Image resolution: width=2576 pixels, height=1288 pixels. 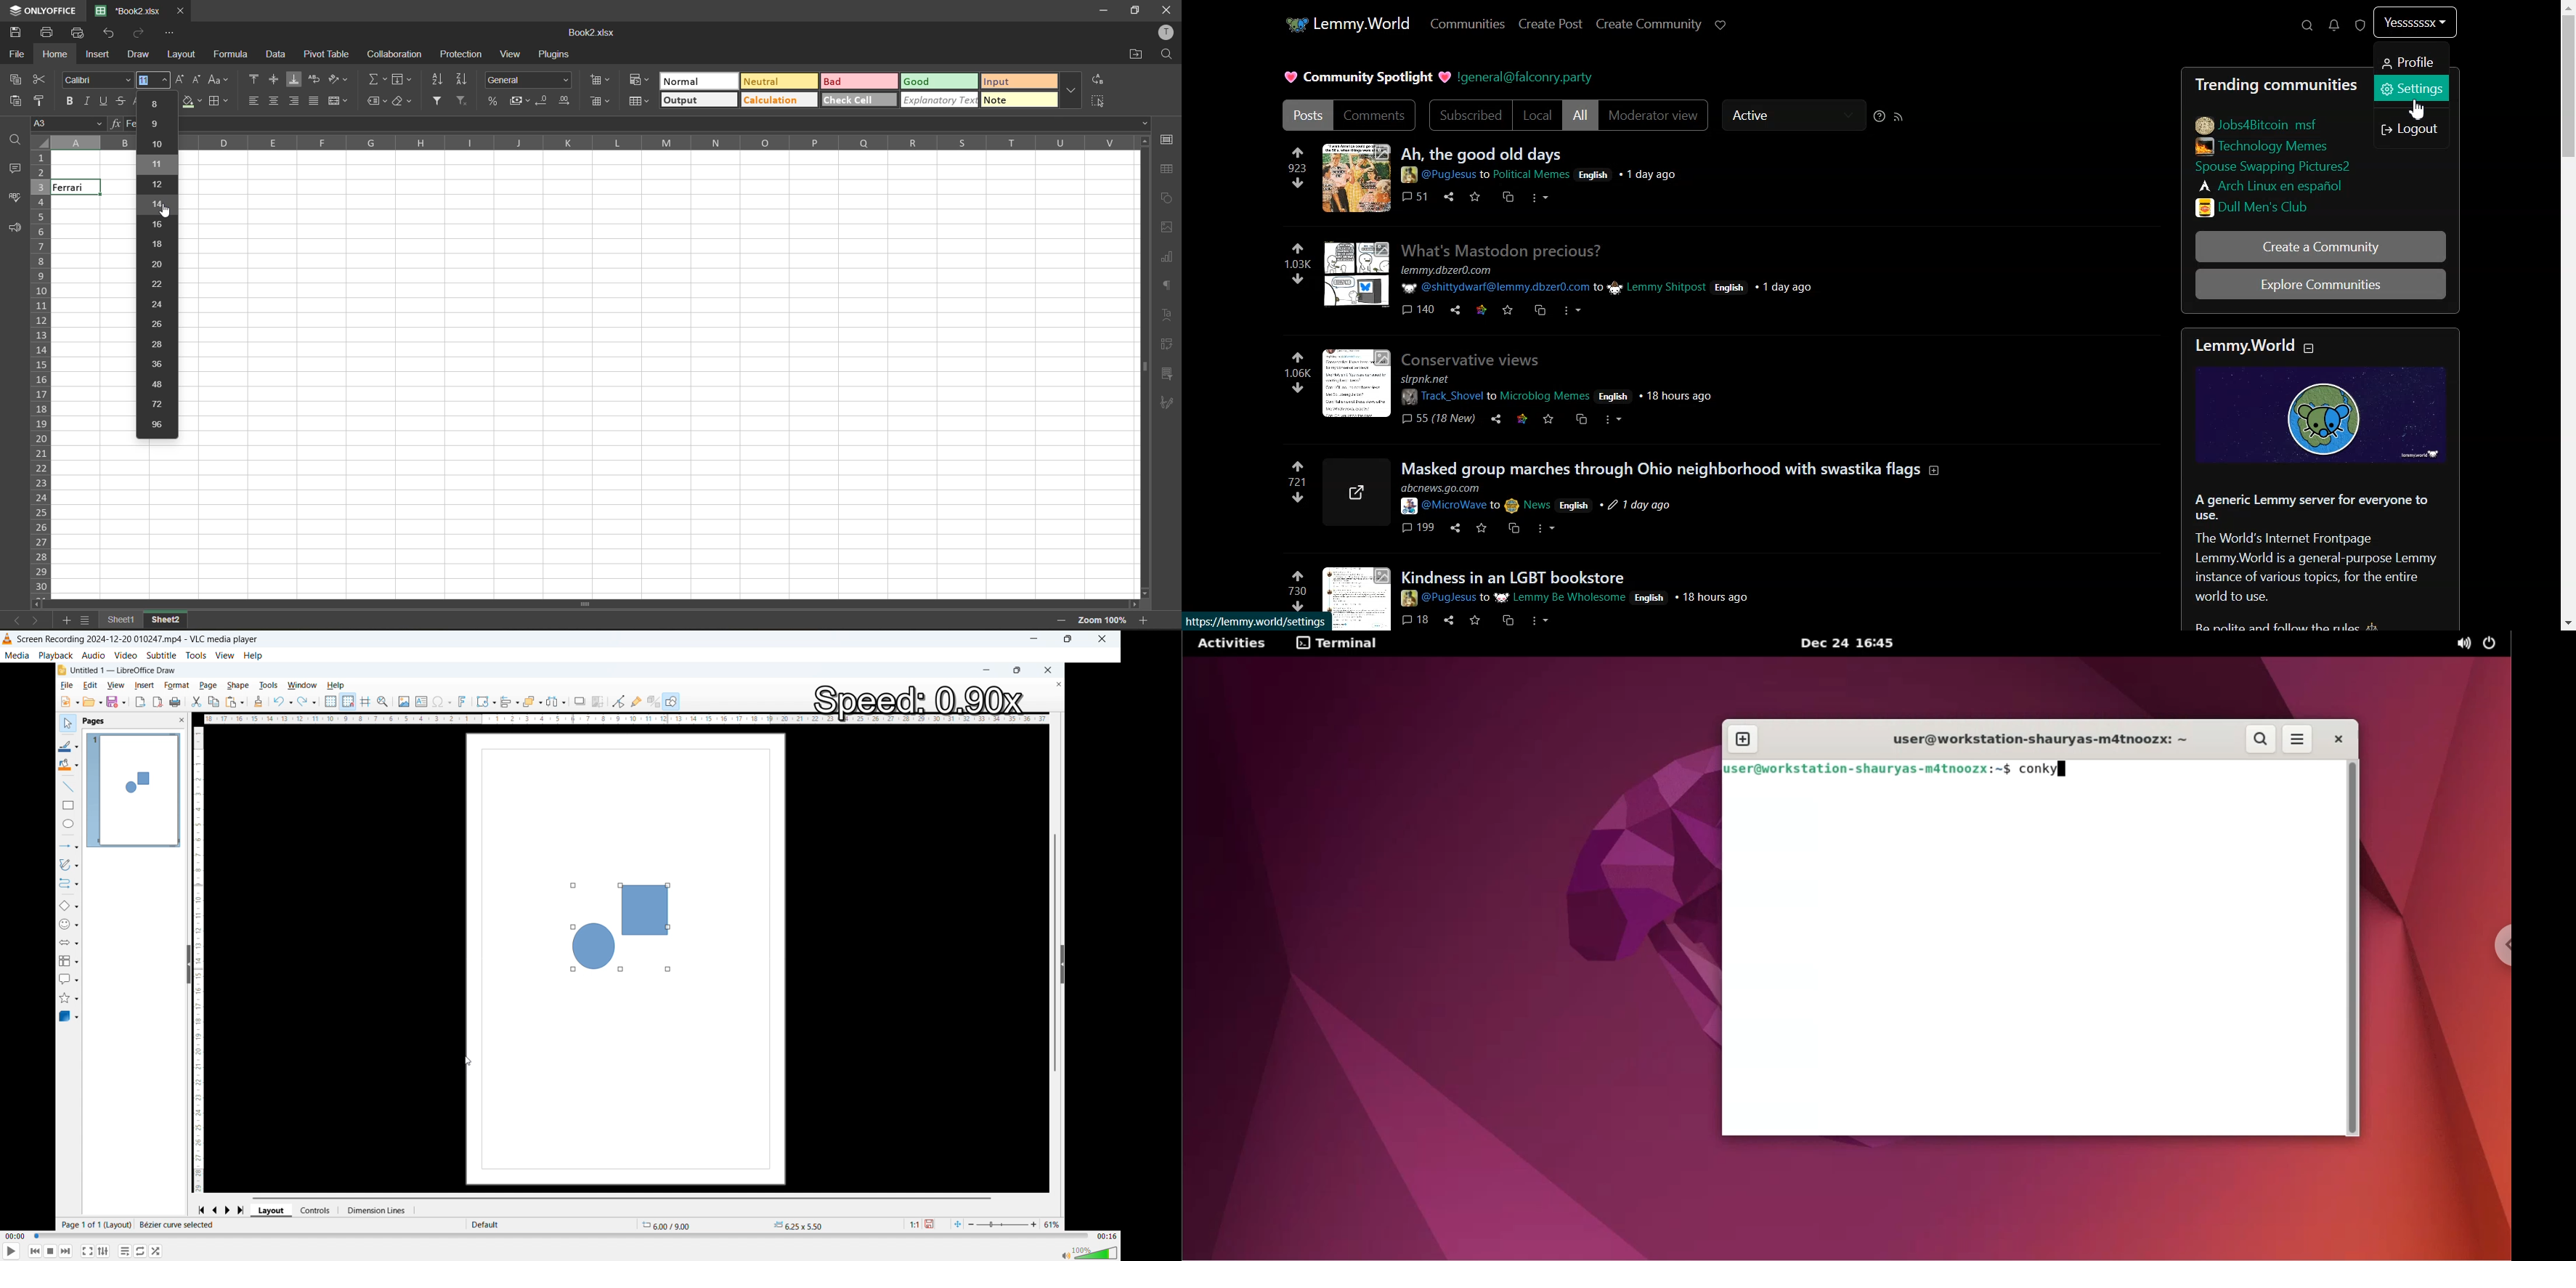 What do you see at coordinates (1458, 309) in the screenshot?
I see `share` at bounding box center [1458, 309].